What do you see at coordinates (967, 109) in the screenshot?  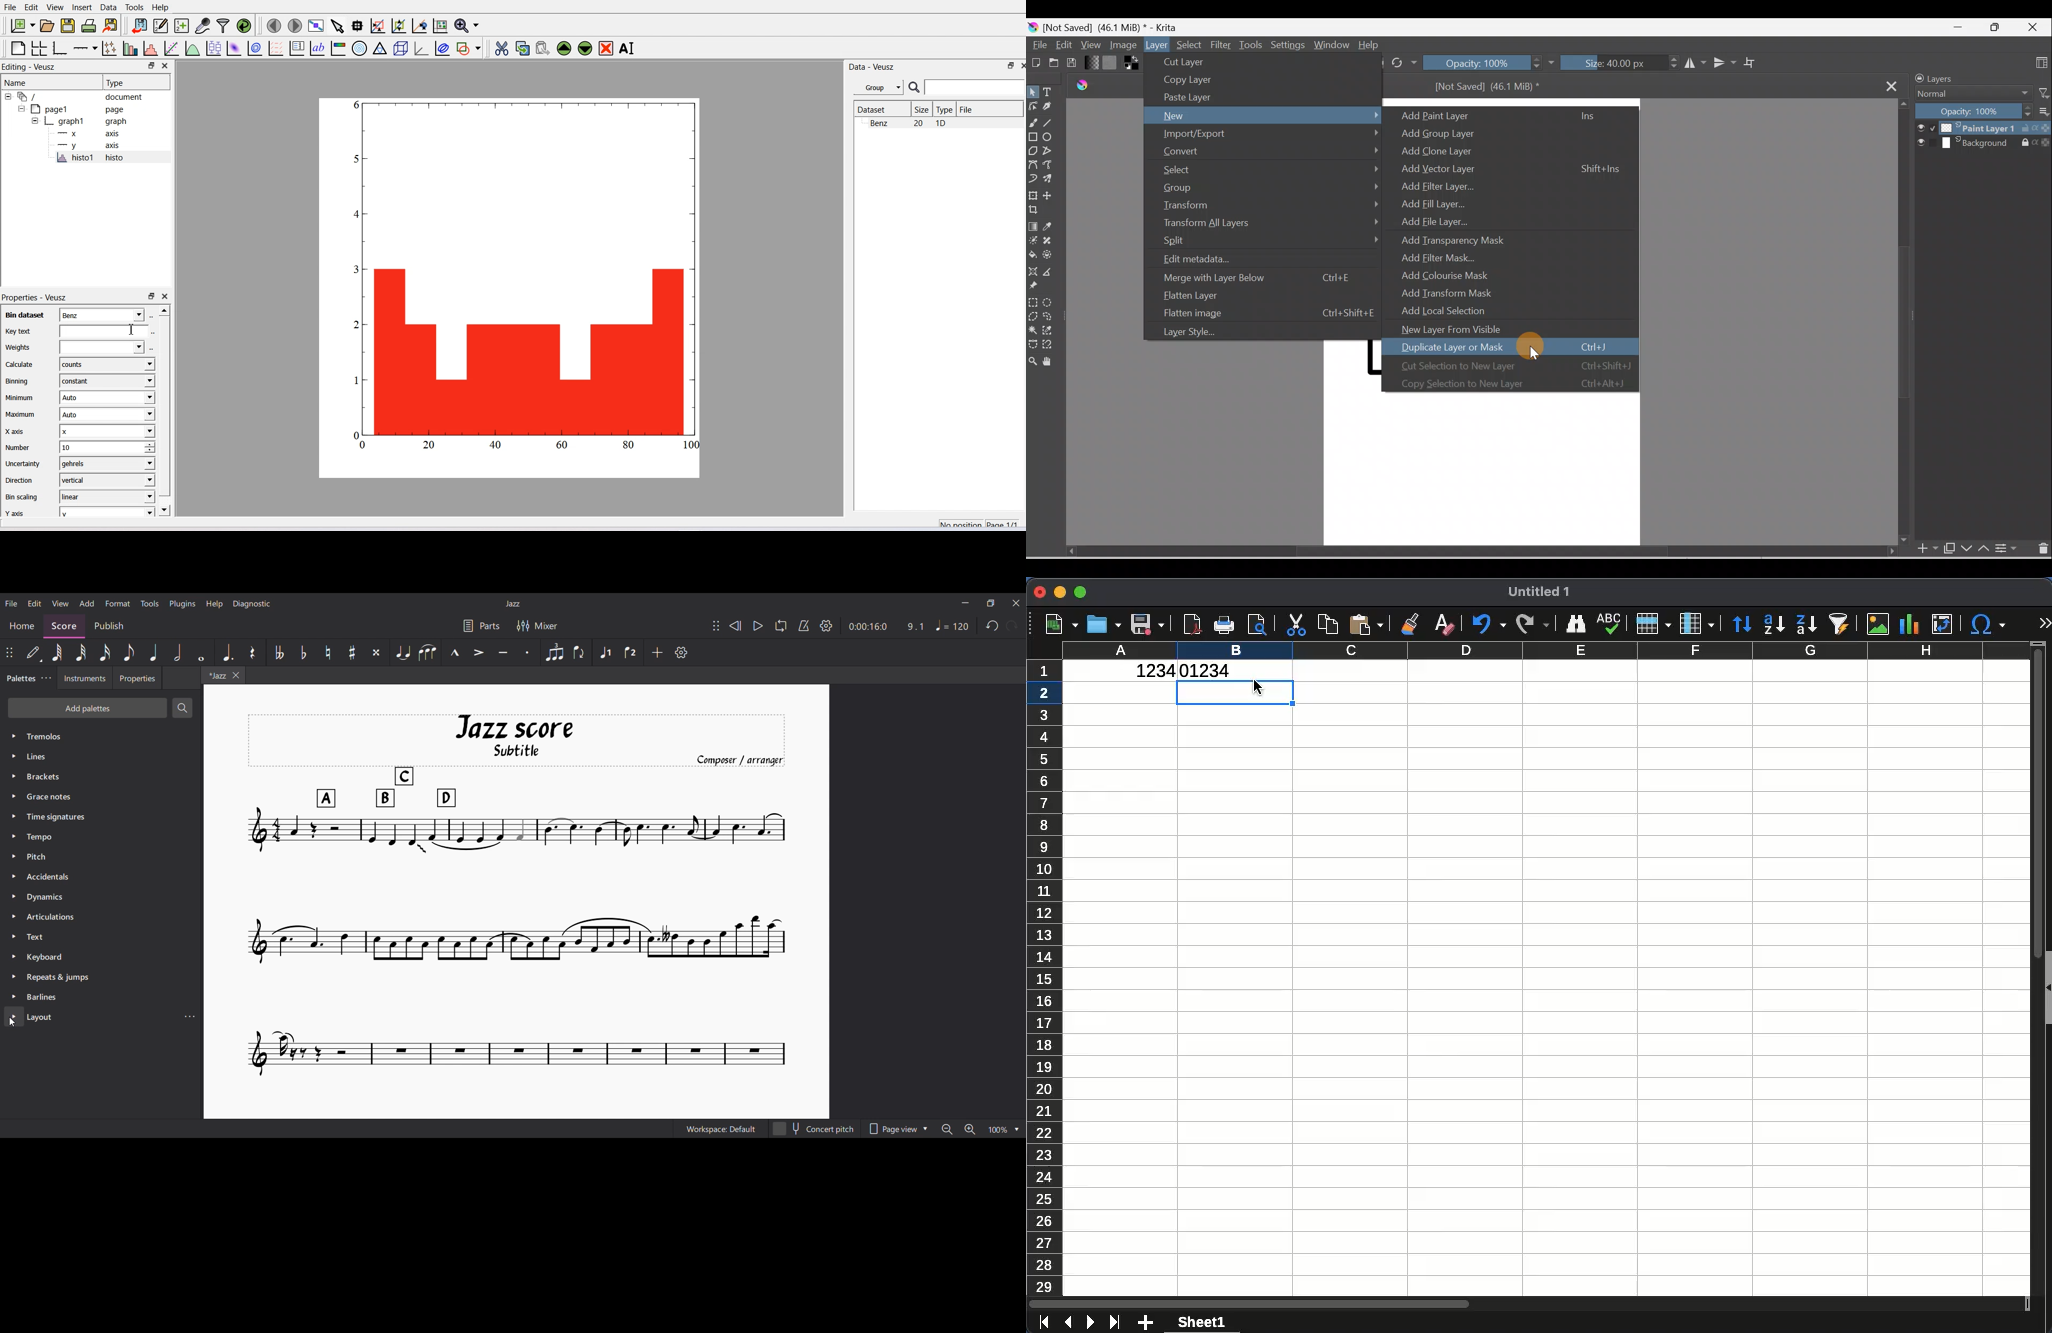 I see `File` at bounding box center [967, 109].